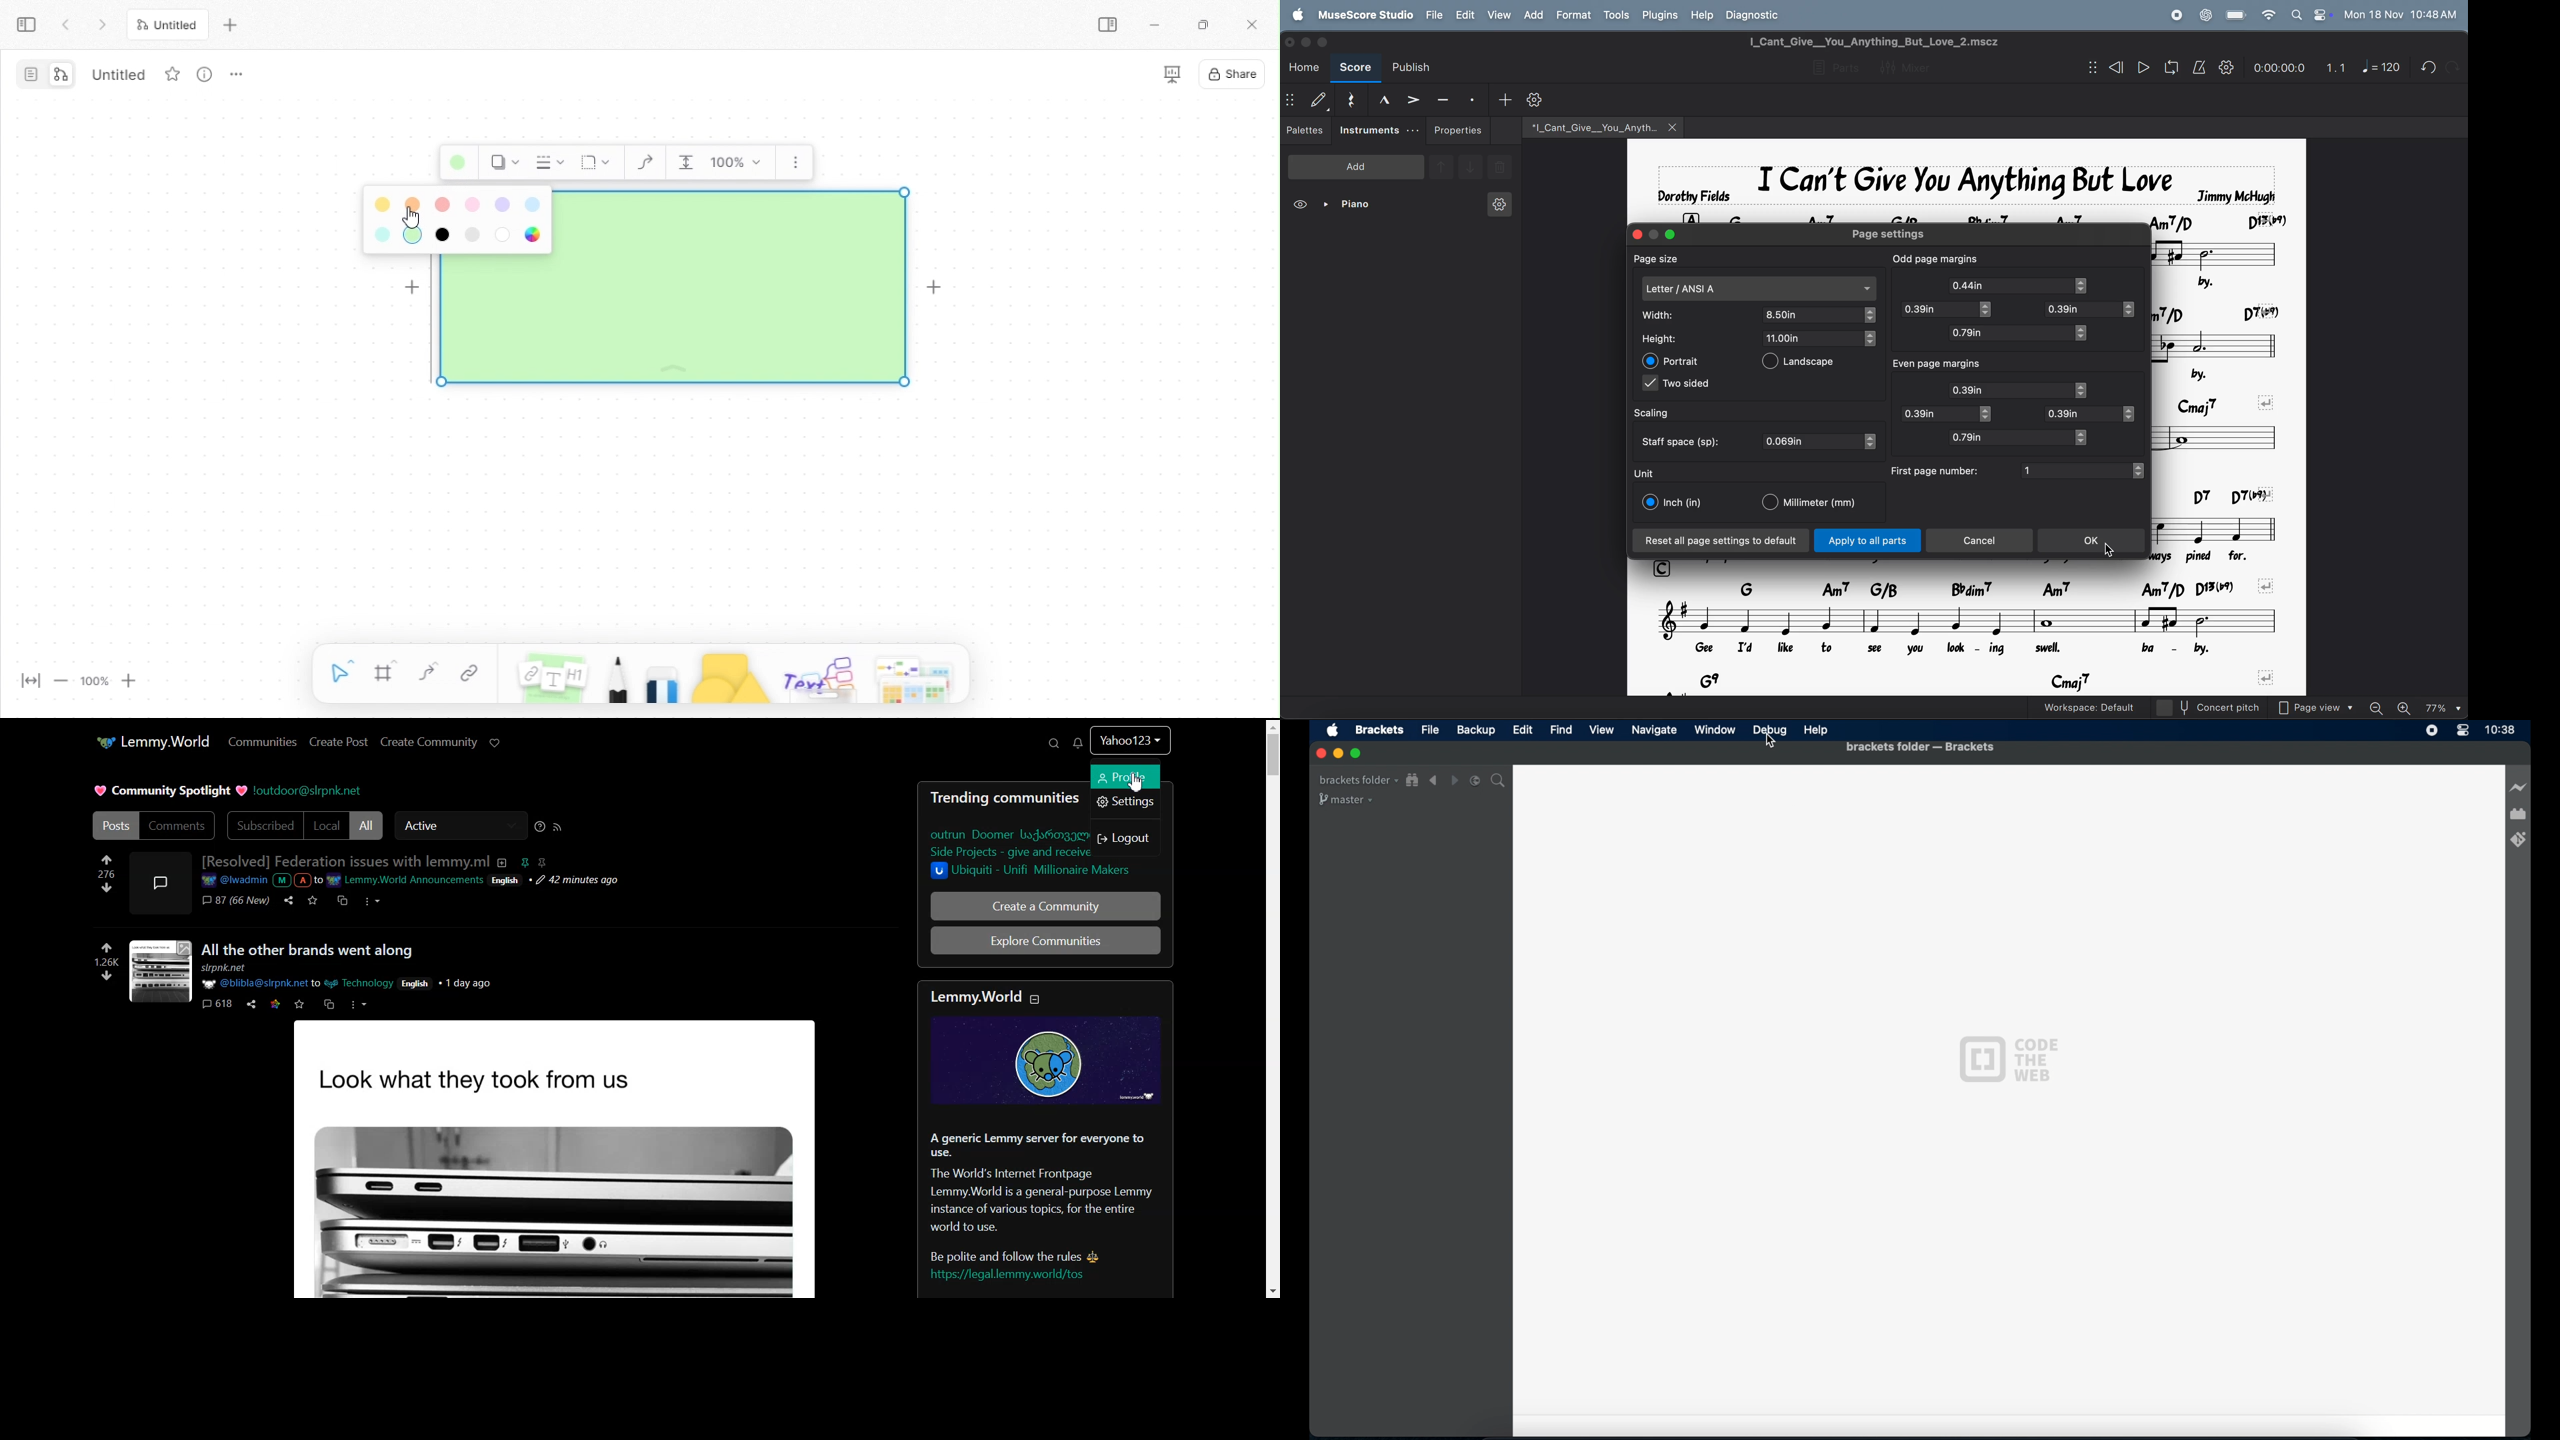 The width and height of the screenshot is (2576, 1456). What do you see at coordinates (1869, 339) in the screenshot?
I see `toggle` at bounding box center [1869, 339].